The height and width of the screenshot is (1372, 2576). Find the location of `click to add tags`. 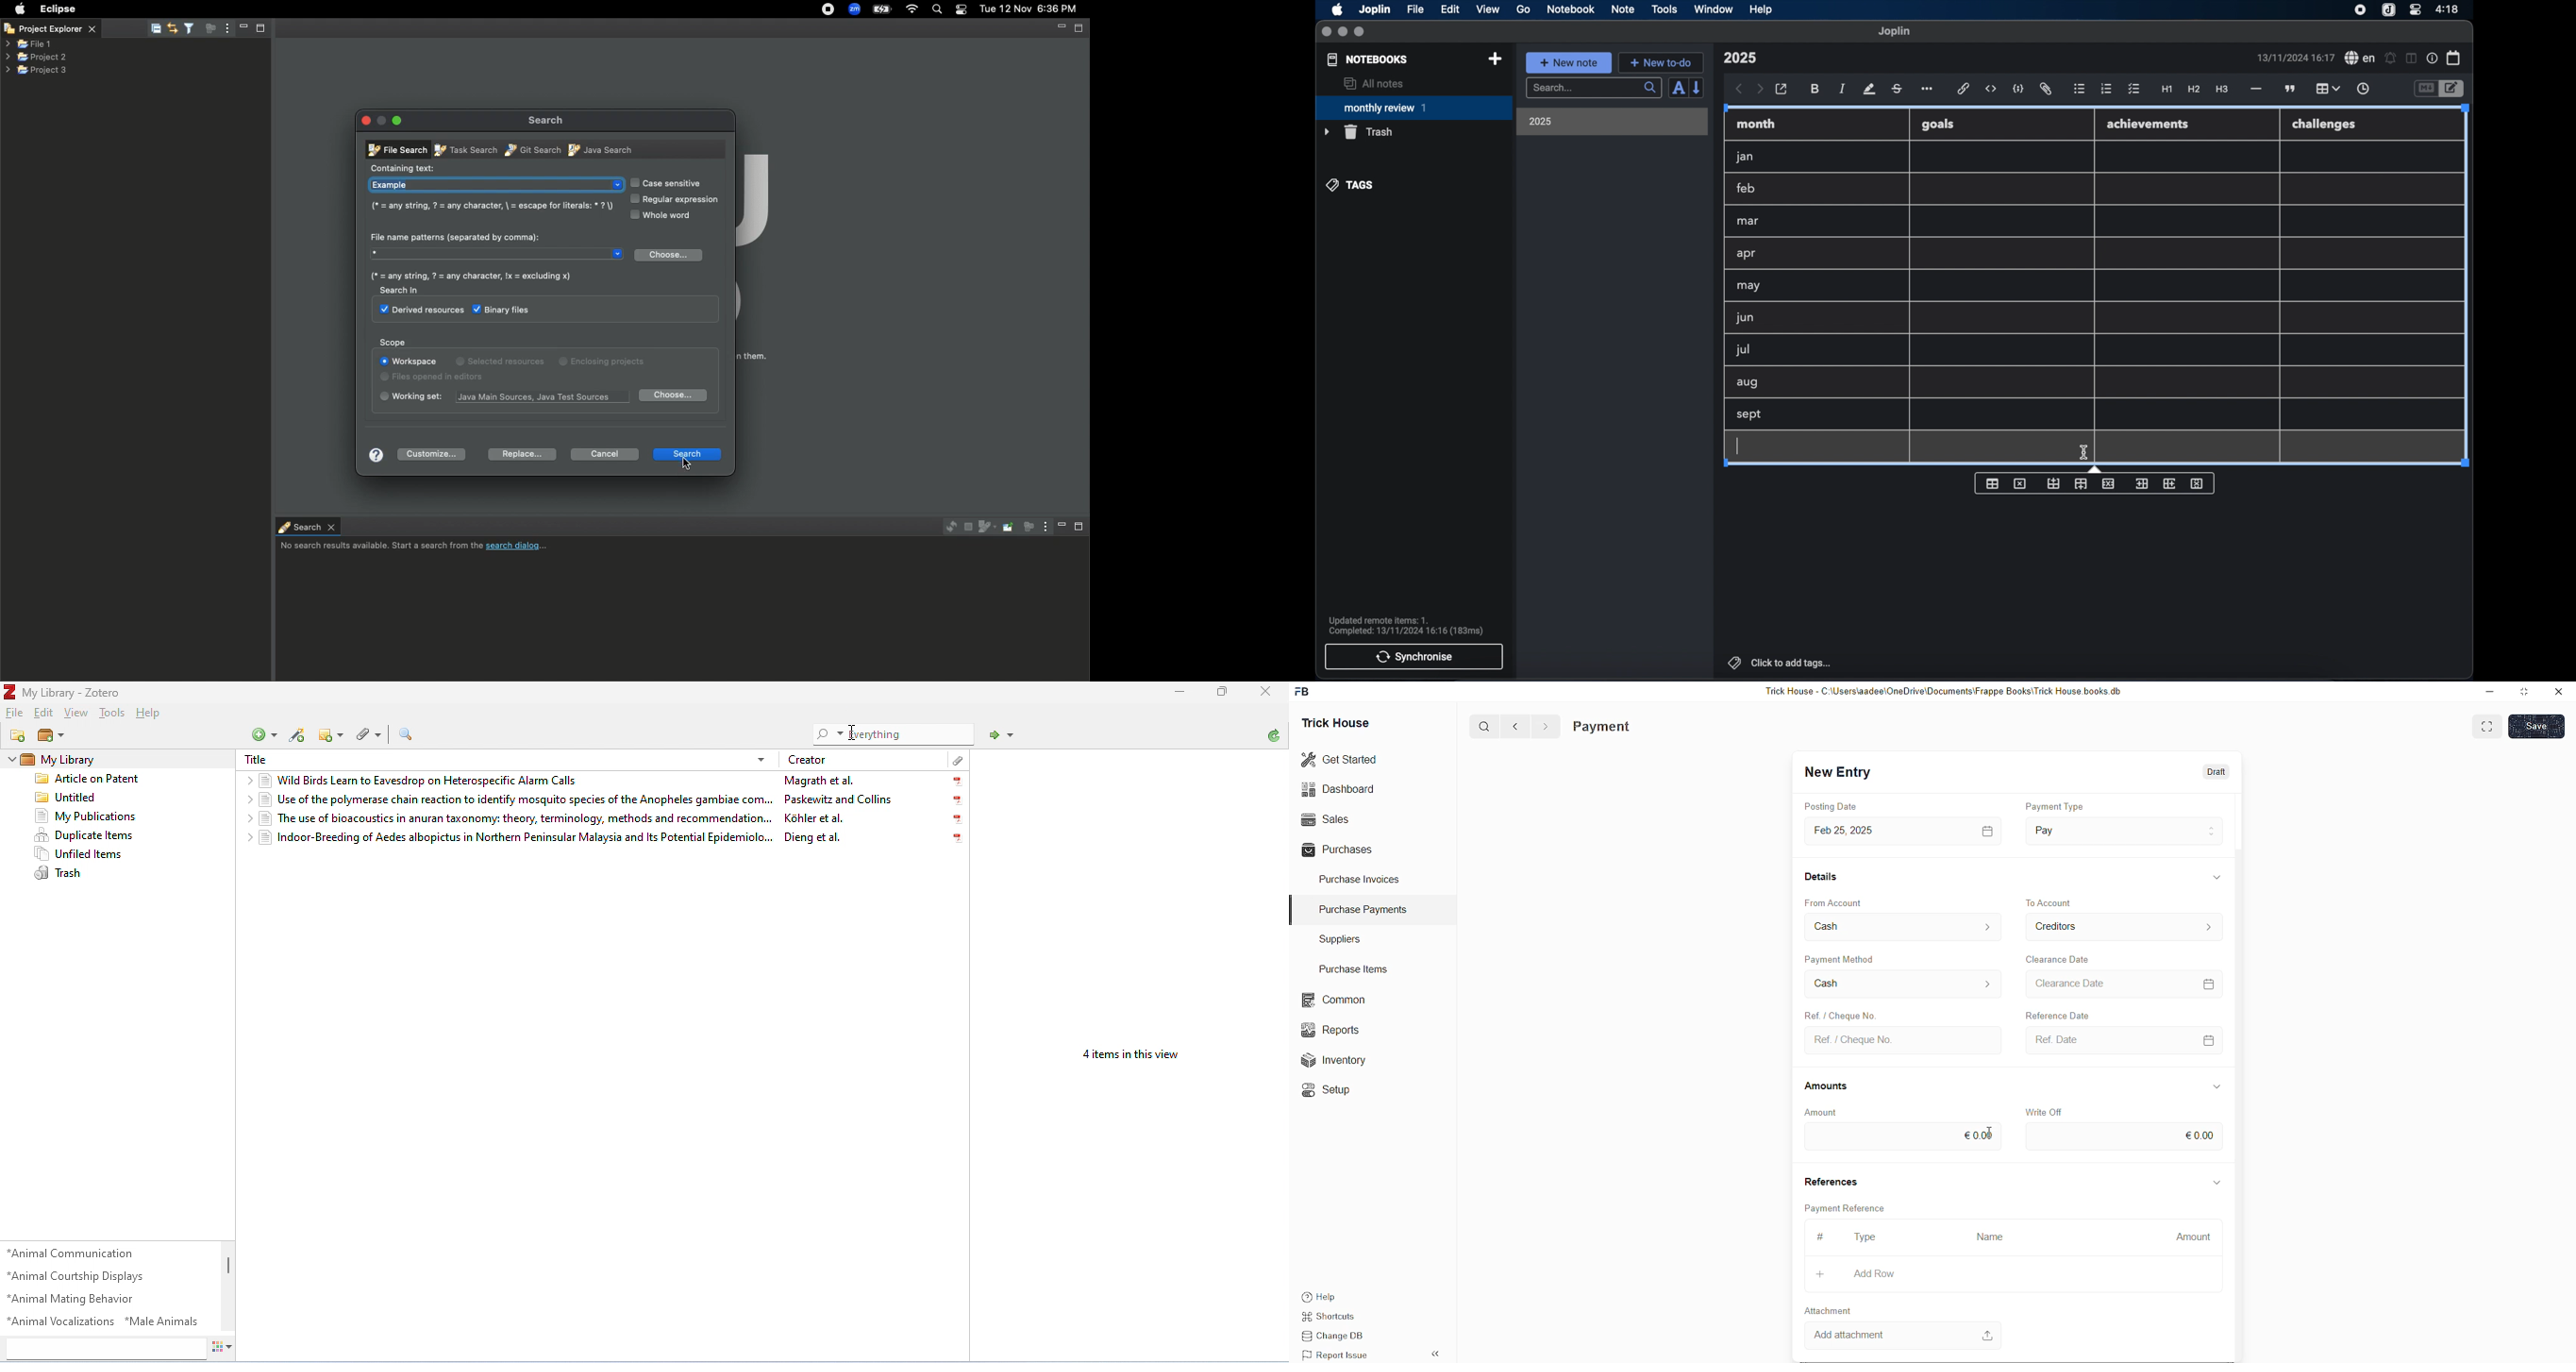

click to add tags is located at coordinates (1781, 663).